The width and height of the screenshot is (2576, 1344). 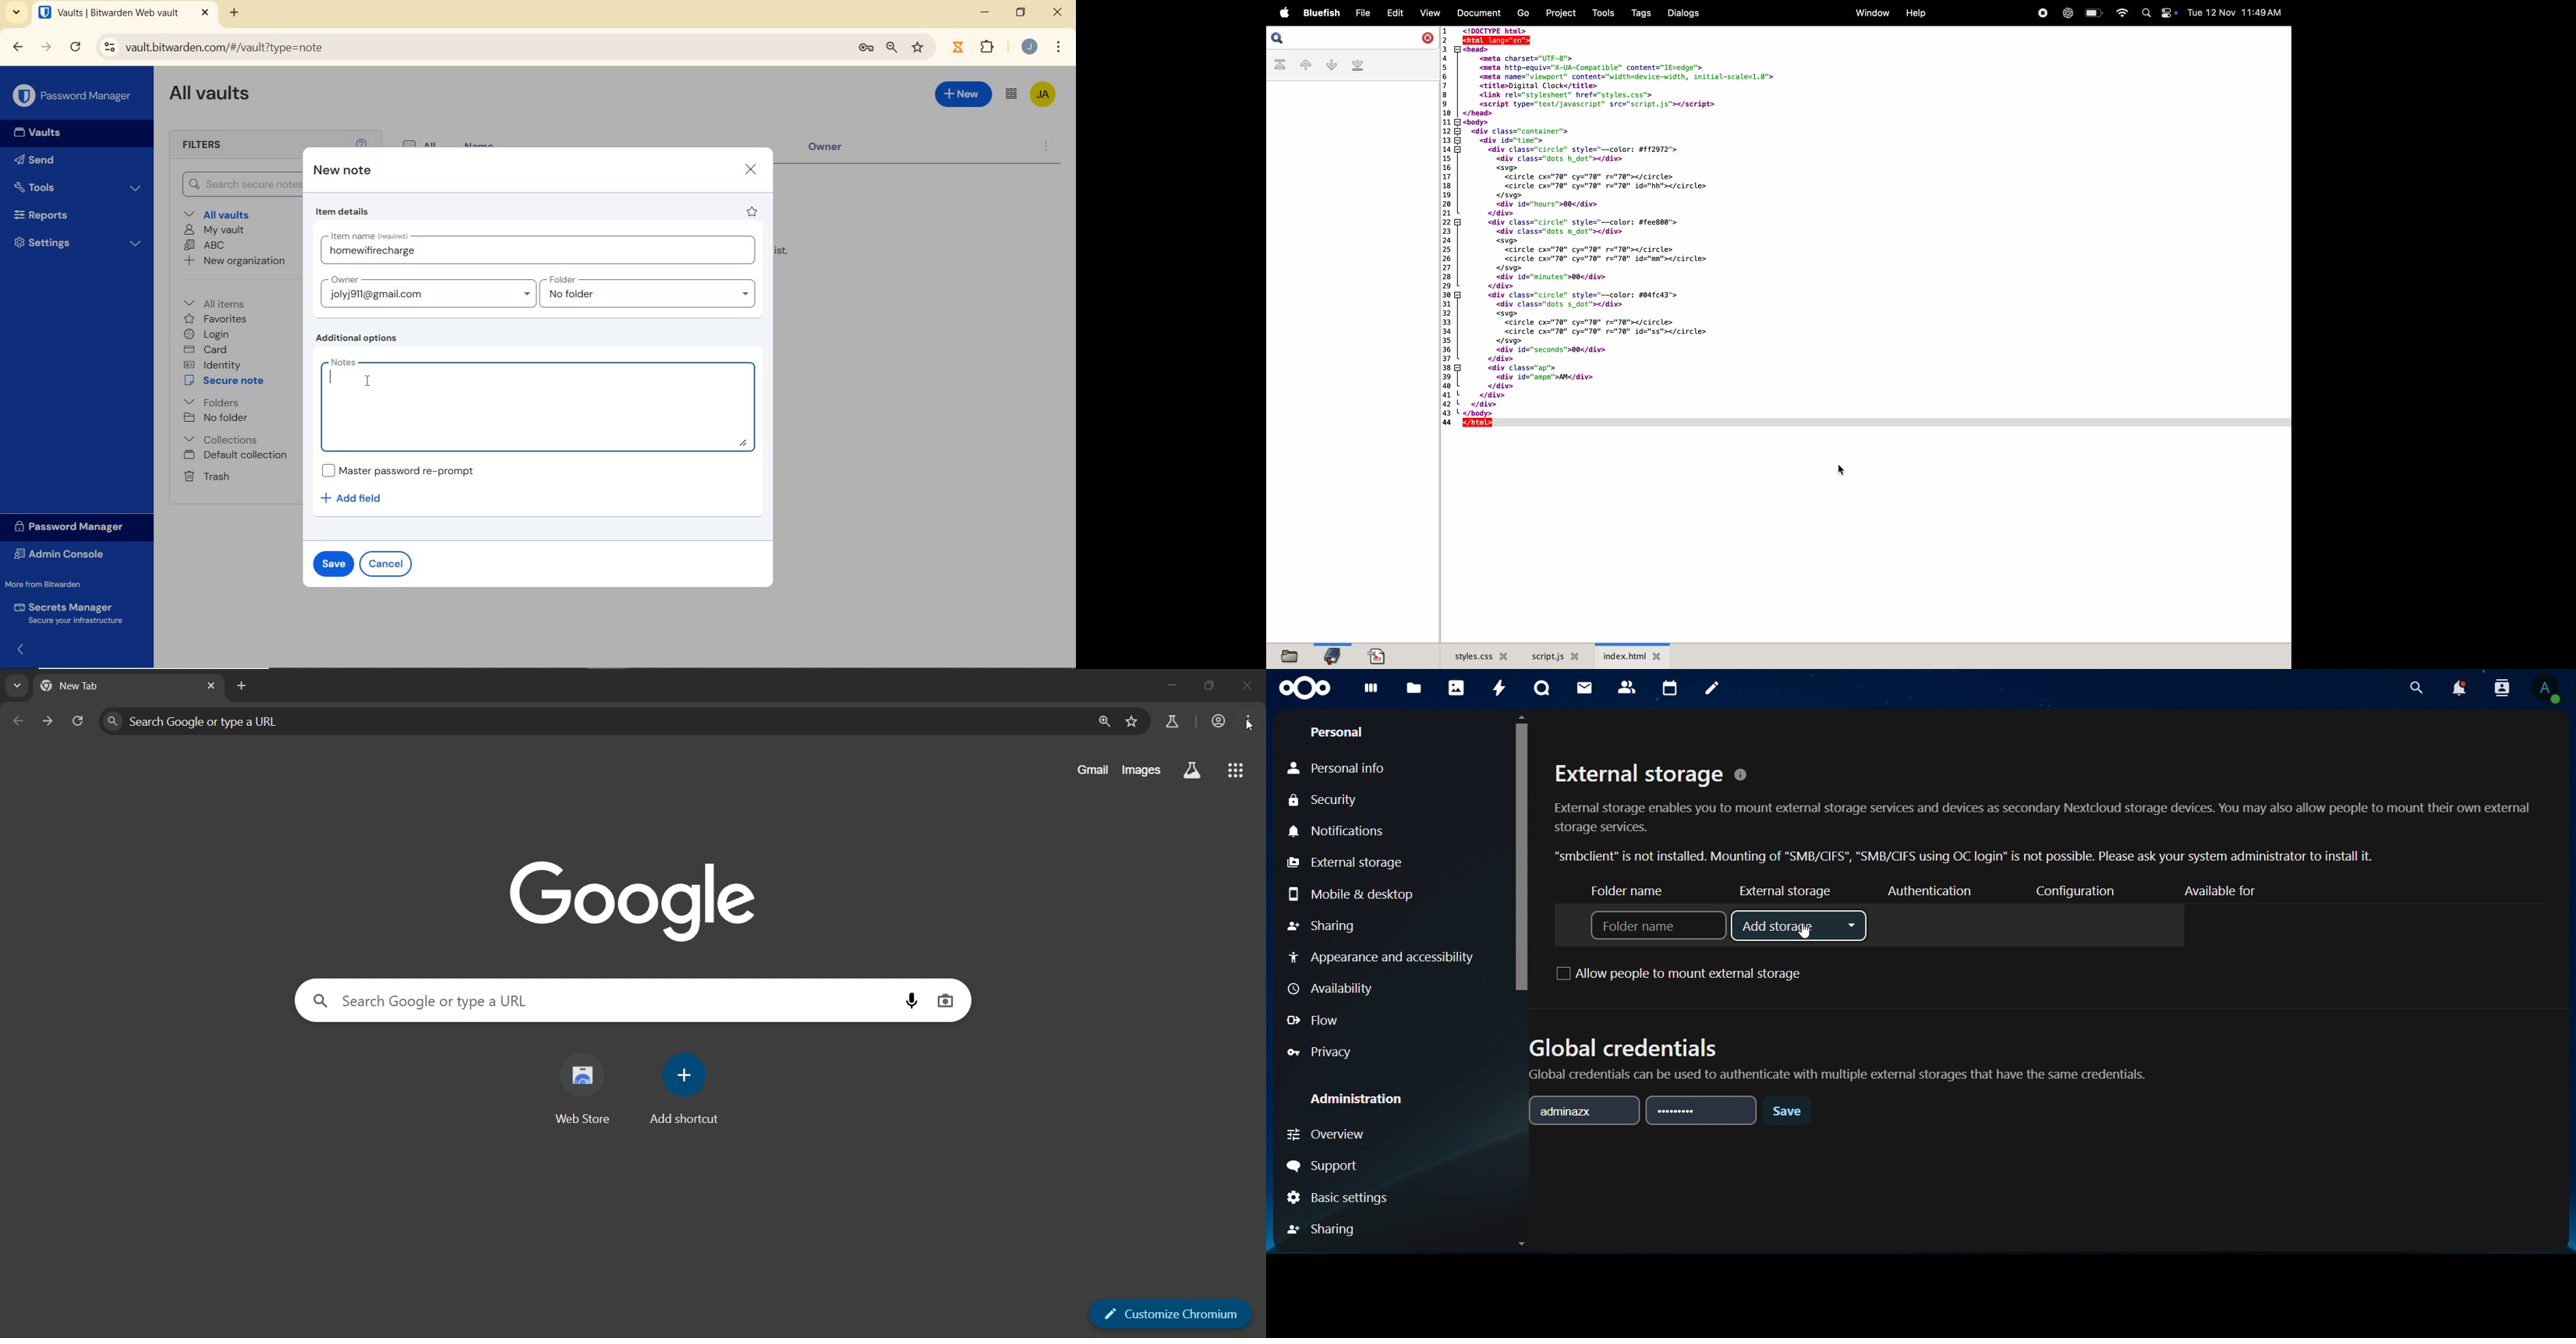 I want to click on authenticator, so click(x=1929, y=891).